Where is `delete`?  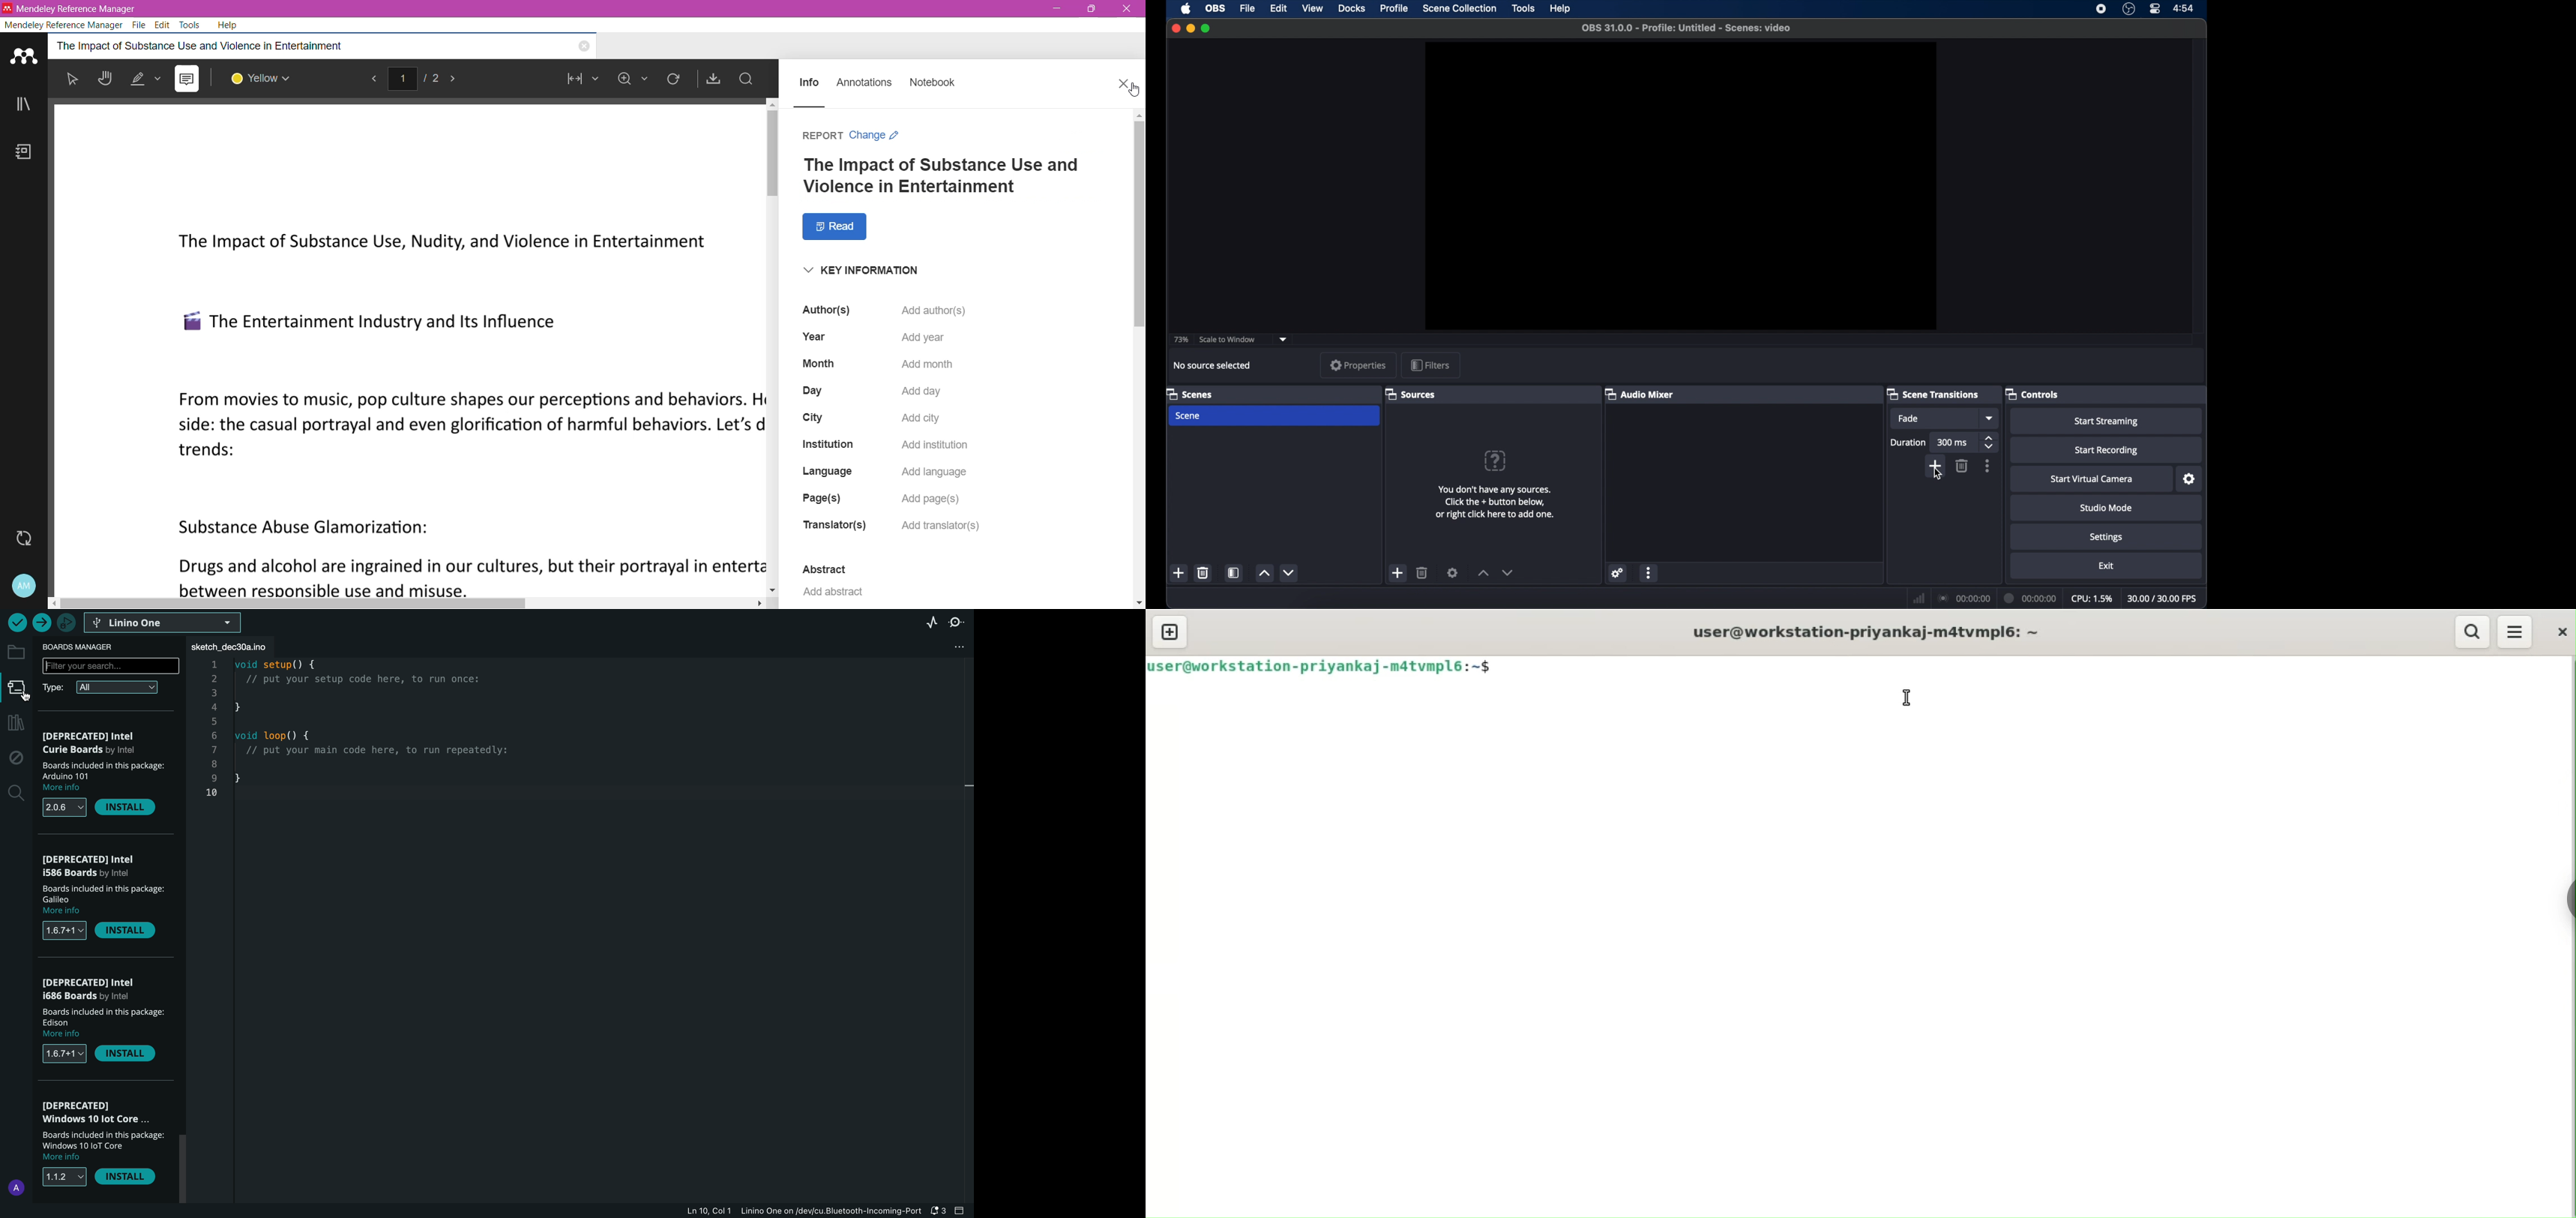 delete is located at coordinates (1422, 572).